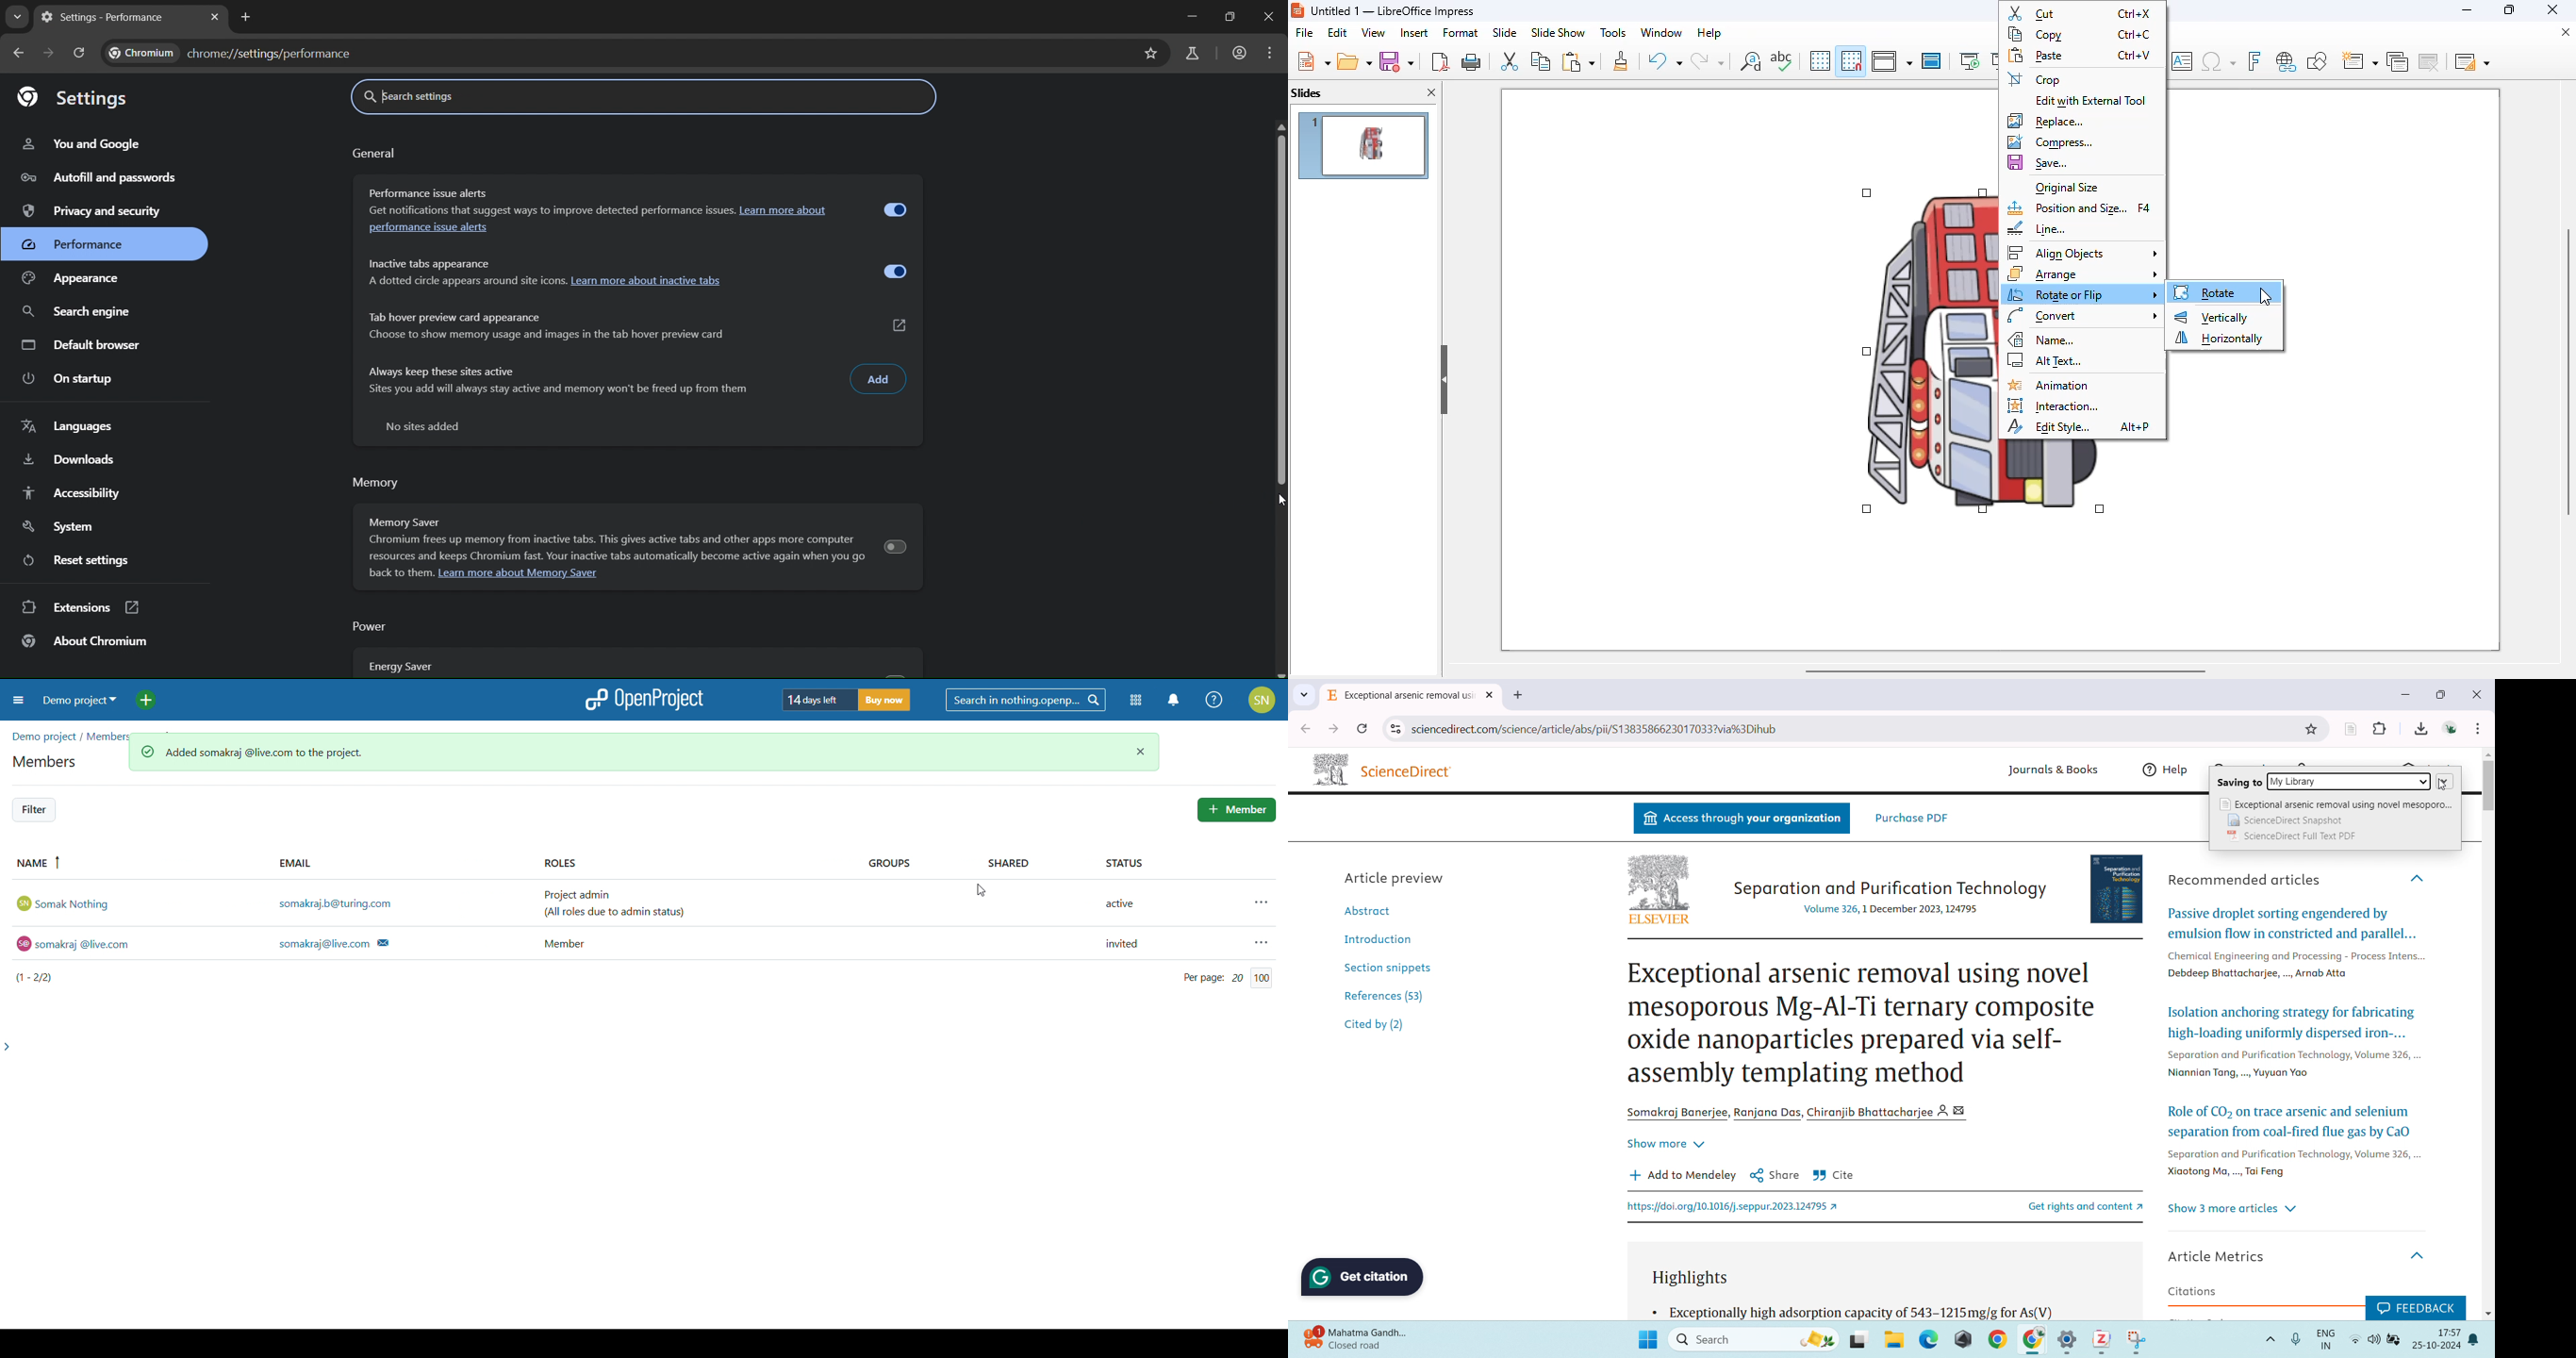  Describe the element at coordinates (436, 194) in the screenshot. I see `Performance issue alerts` at that location.